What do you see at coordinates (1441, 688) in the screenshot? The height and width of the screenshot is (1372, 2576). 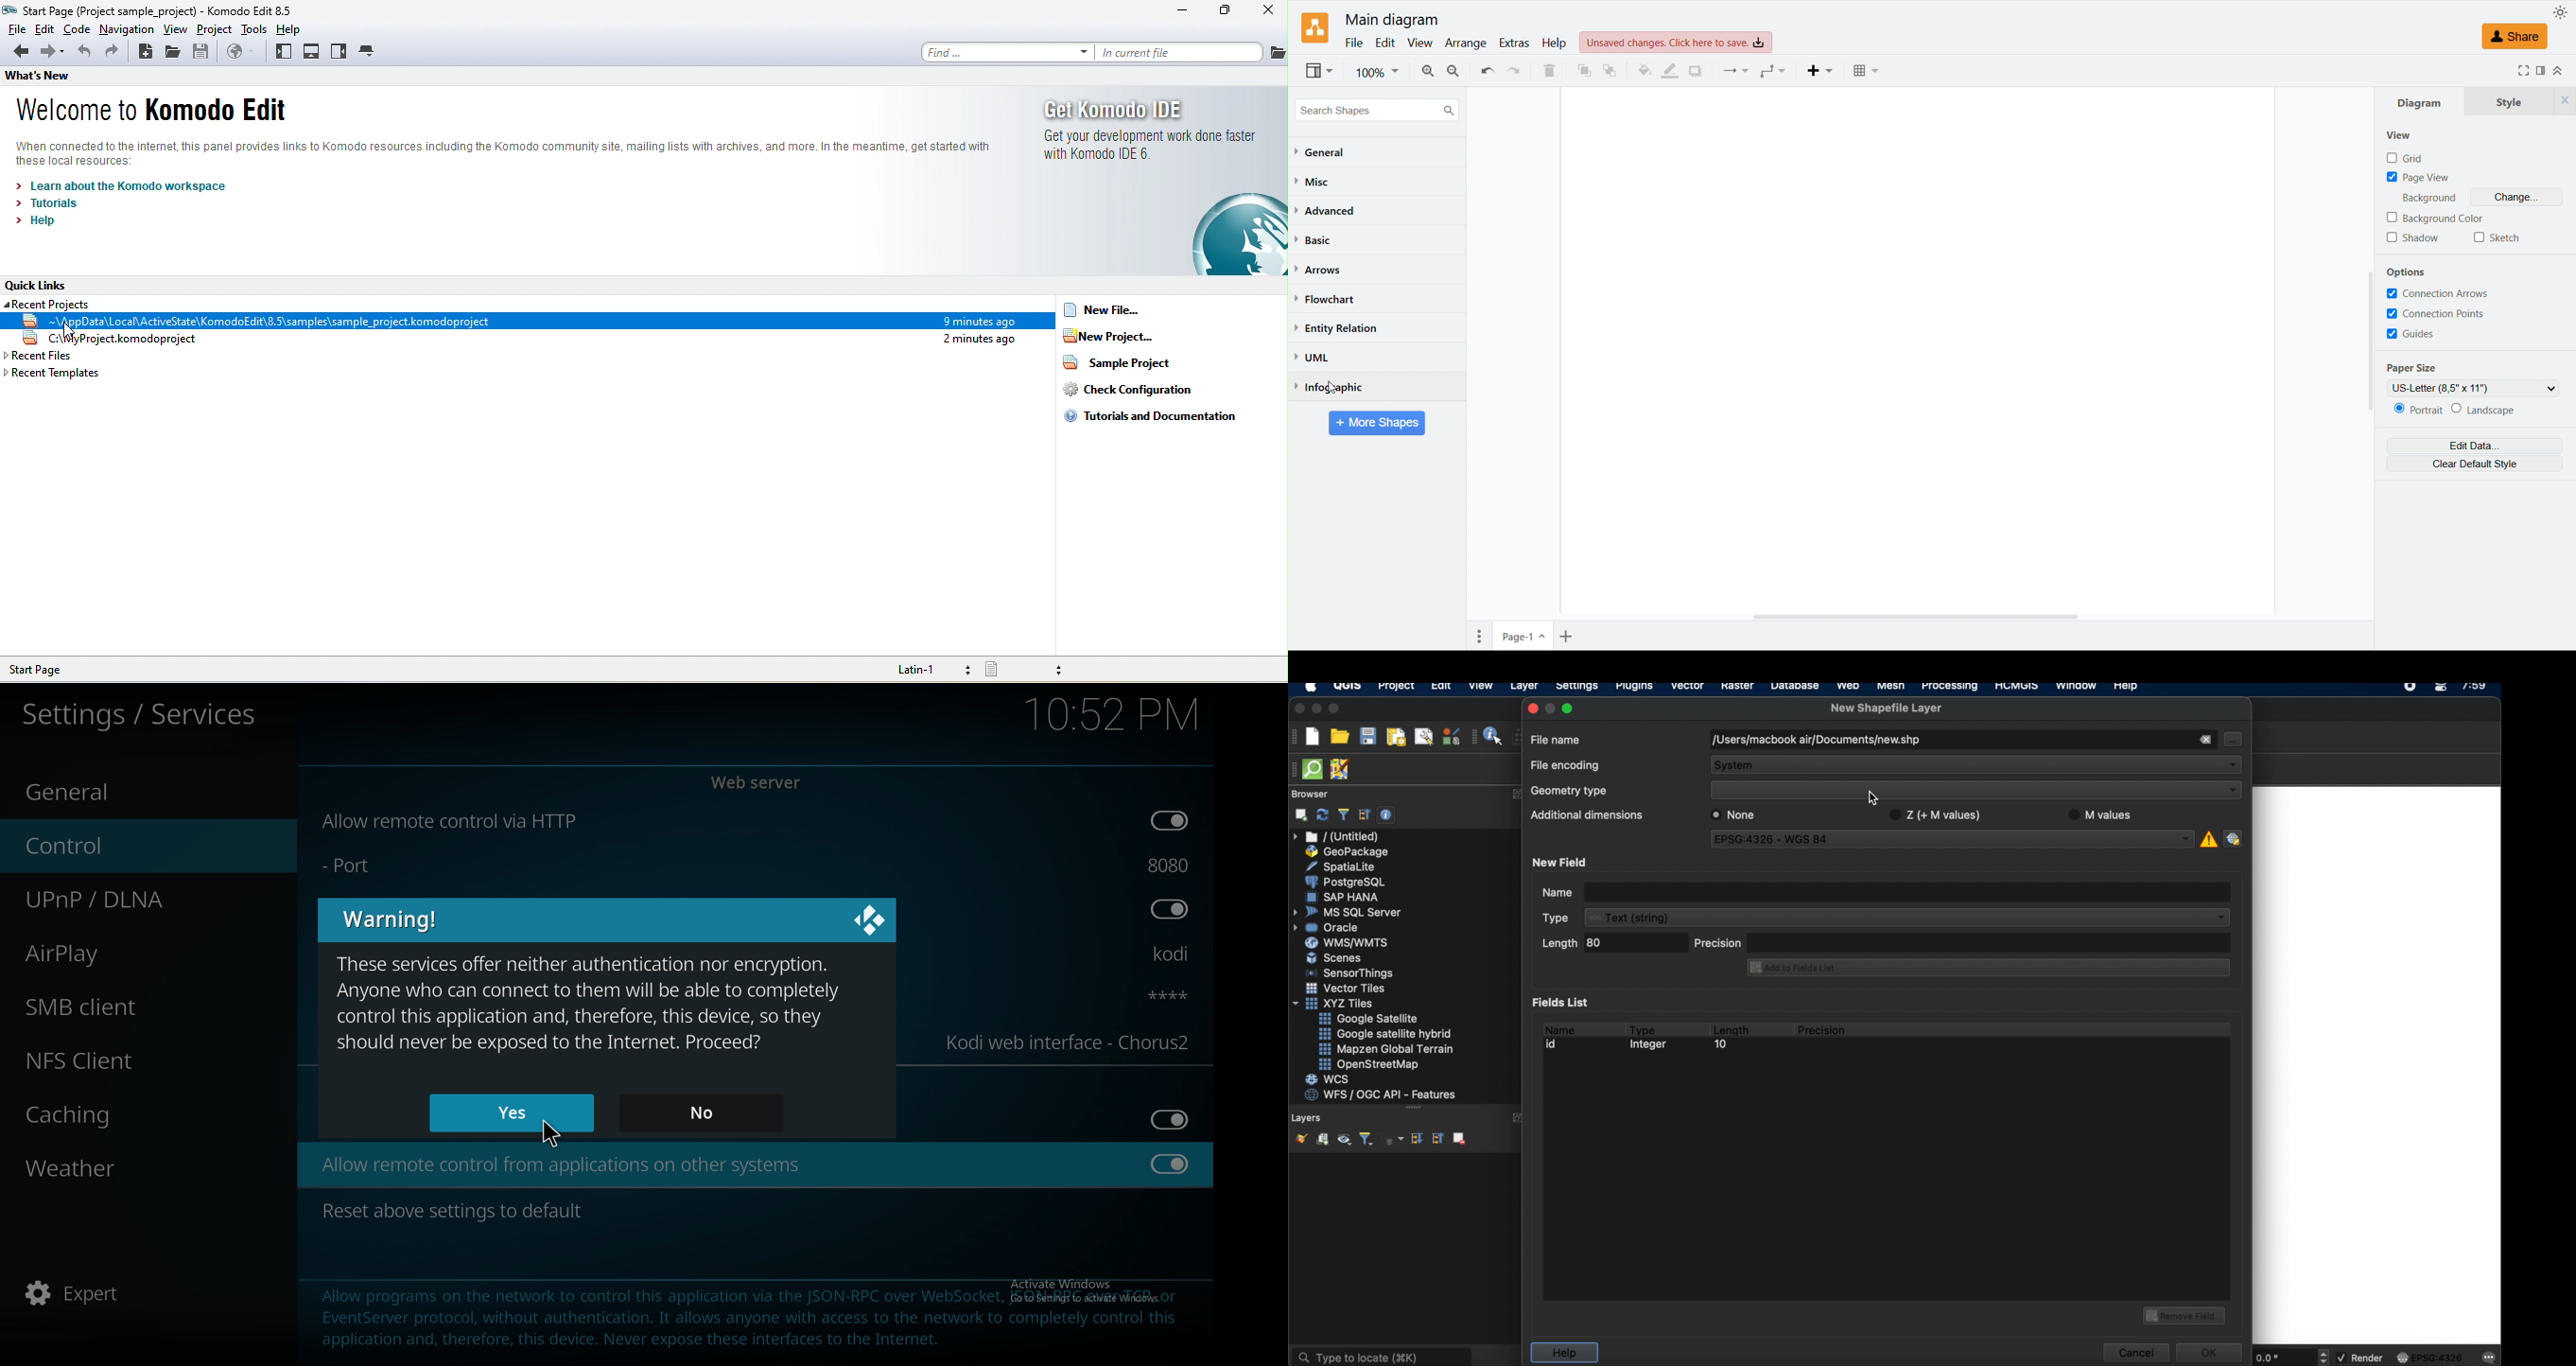 I see `edit` at bounding box center [1441, 688].